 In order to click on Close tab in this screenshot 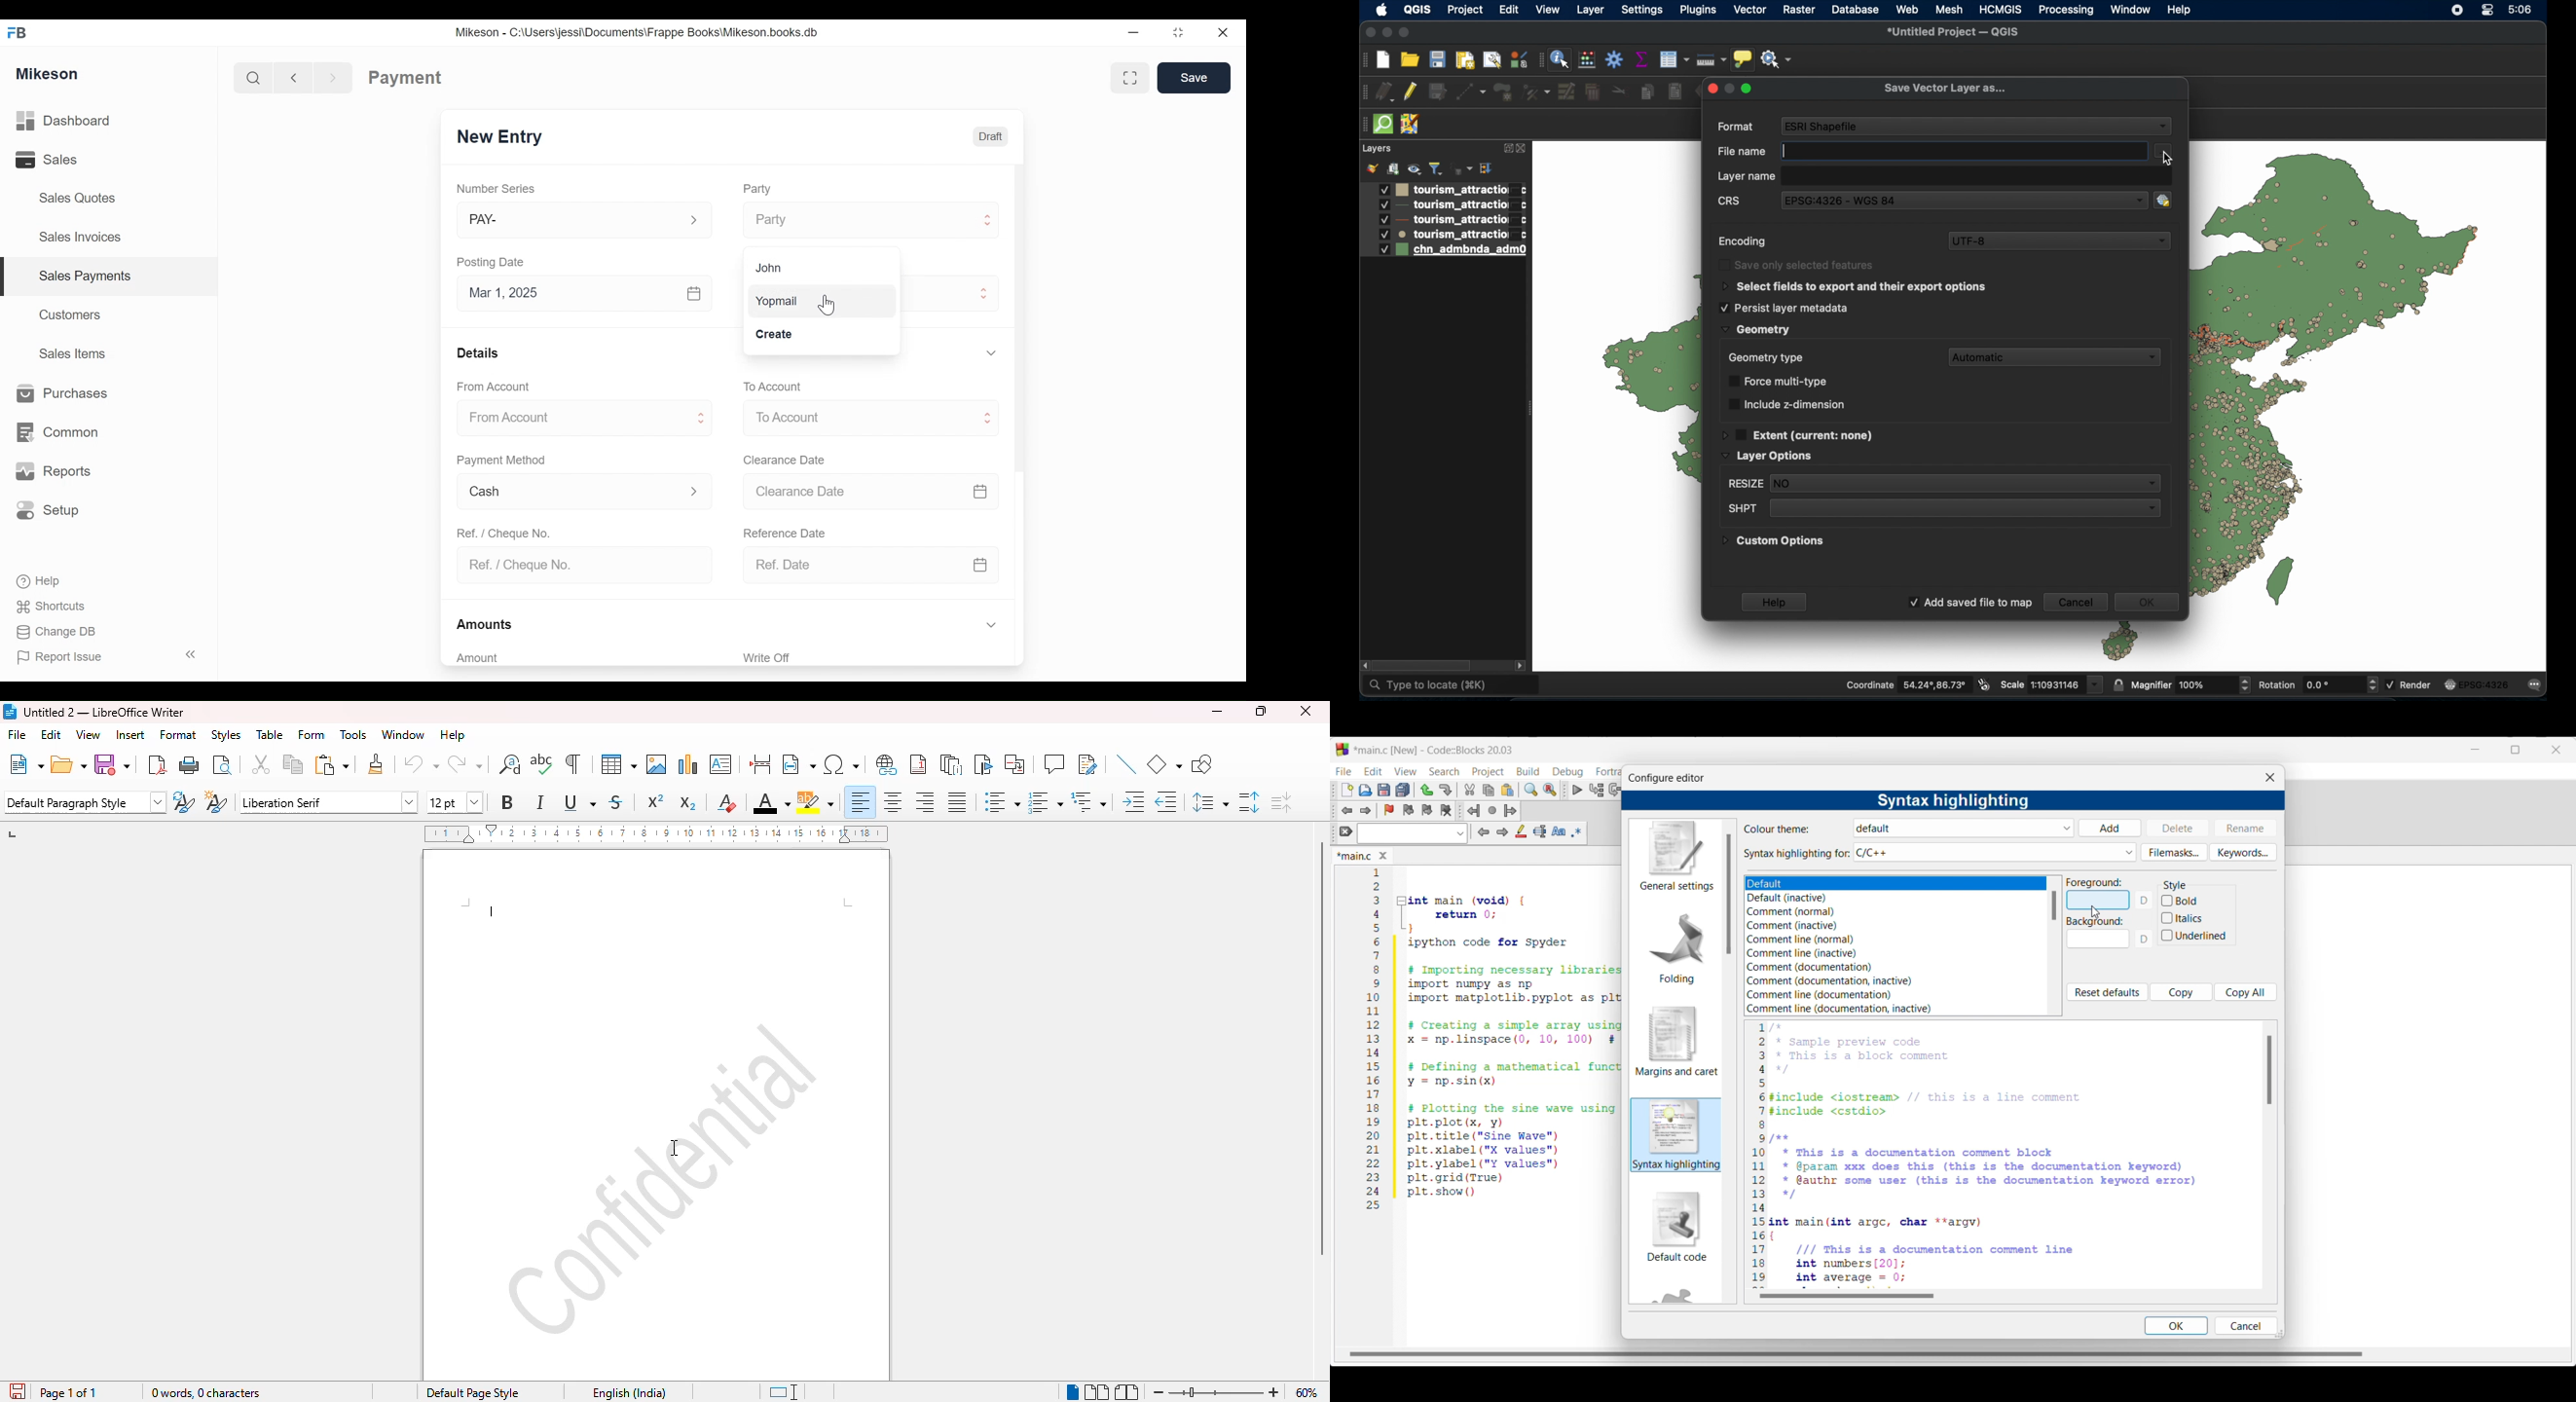, I will do `click(1383, 855)`.